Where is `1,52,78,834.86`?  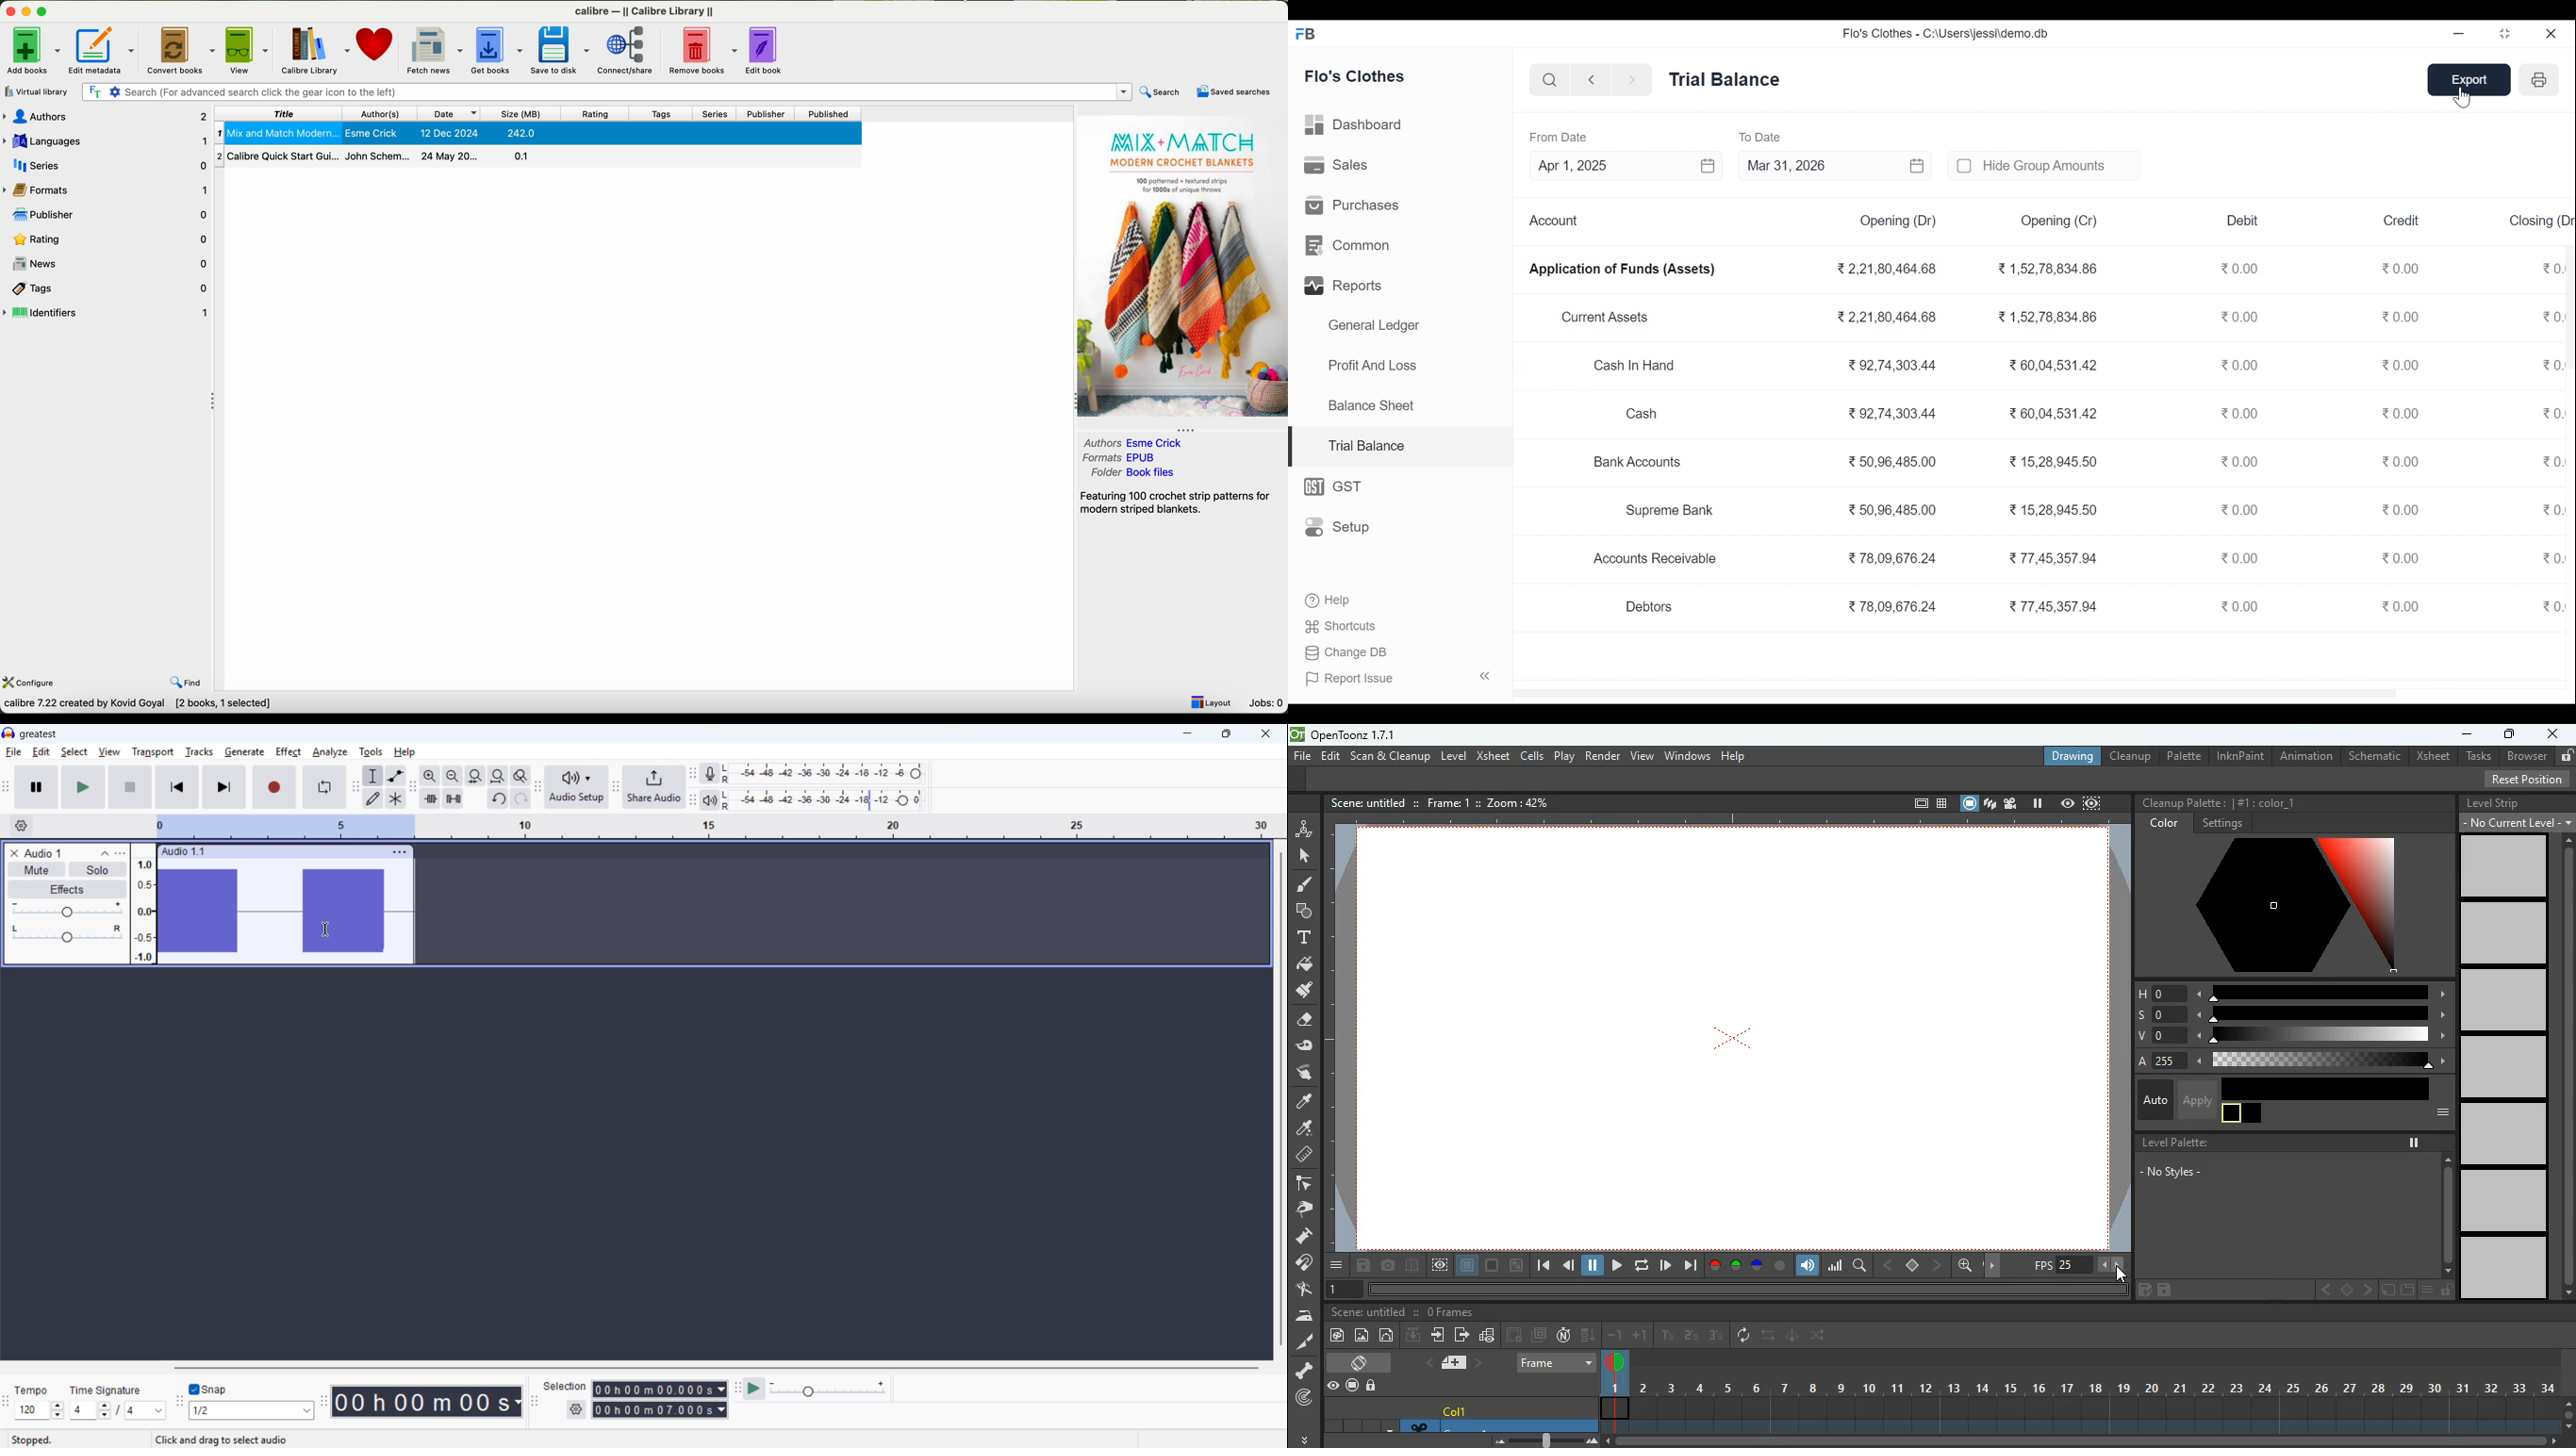
1,52,78,834.86 is located at coordinates (2048, 317).